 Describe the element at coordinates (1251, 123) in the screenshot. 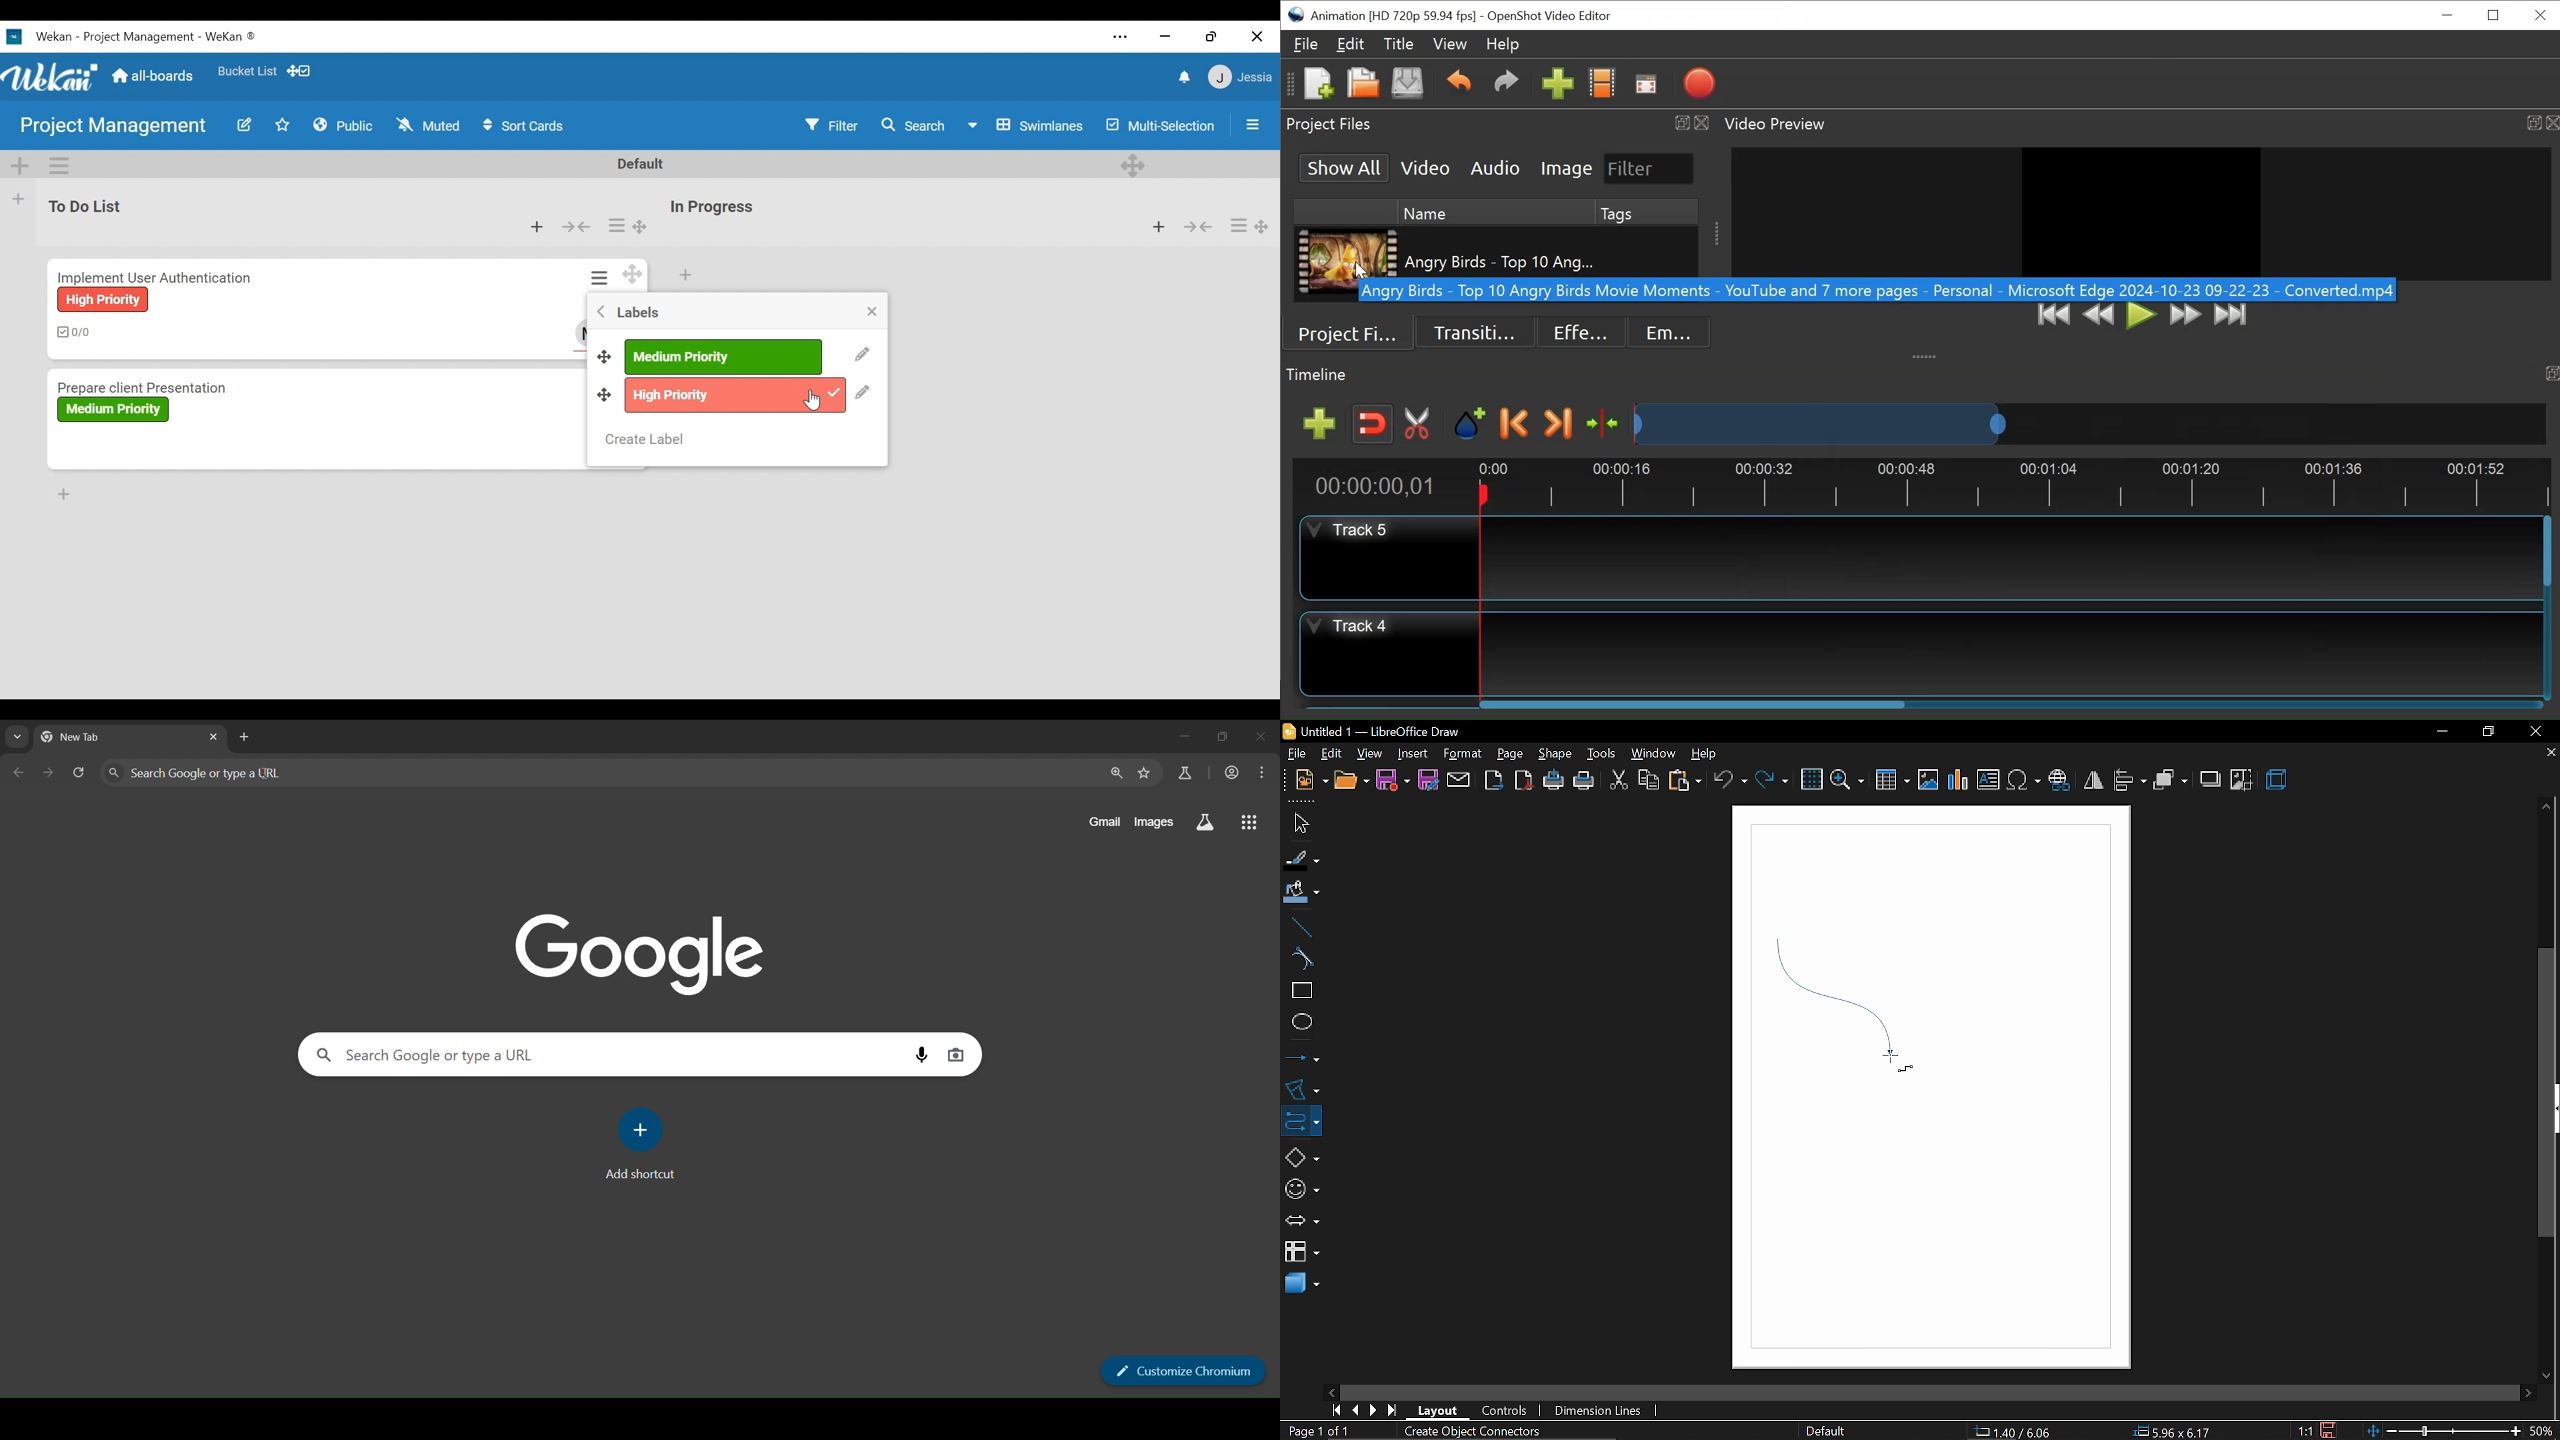

I see `Open/Close Sidebar` at that location.